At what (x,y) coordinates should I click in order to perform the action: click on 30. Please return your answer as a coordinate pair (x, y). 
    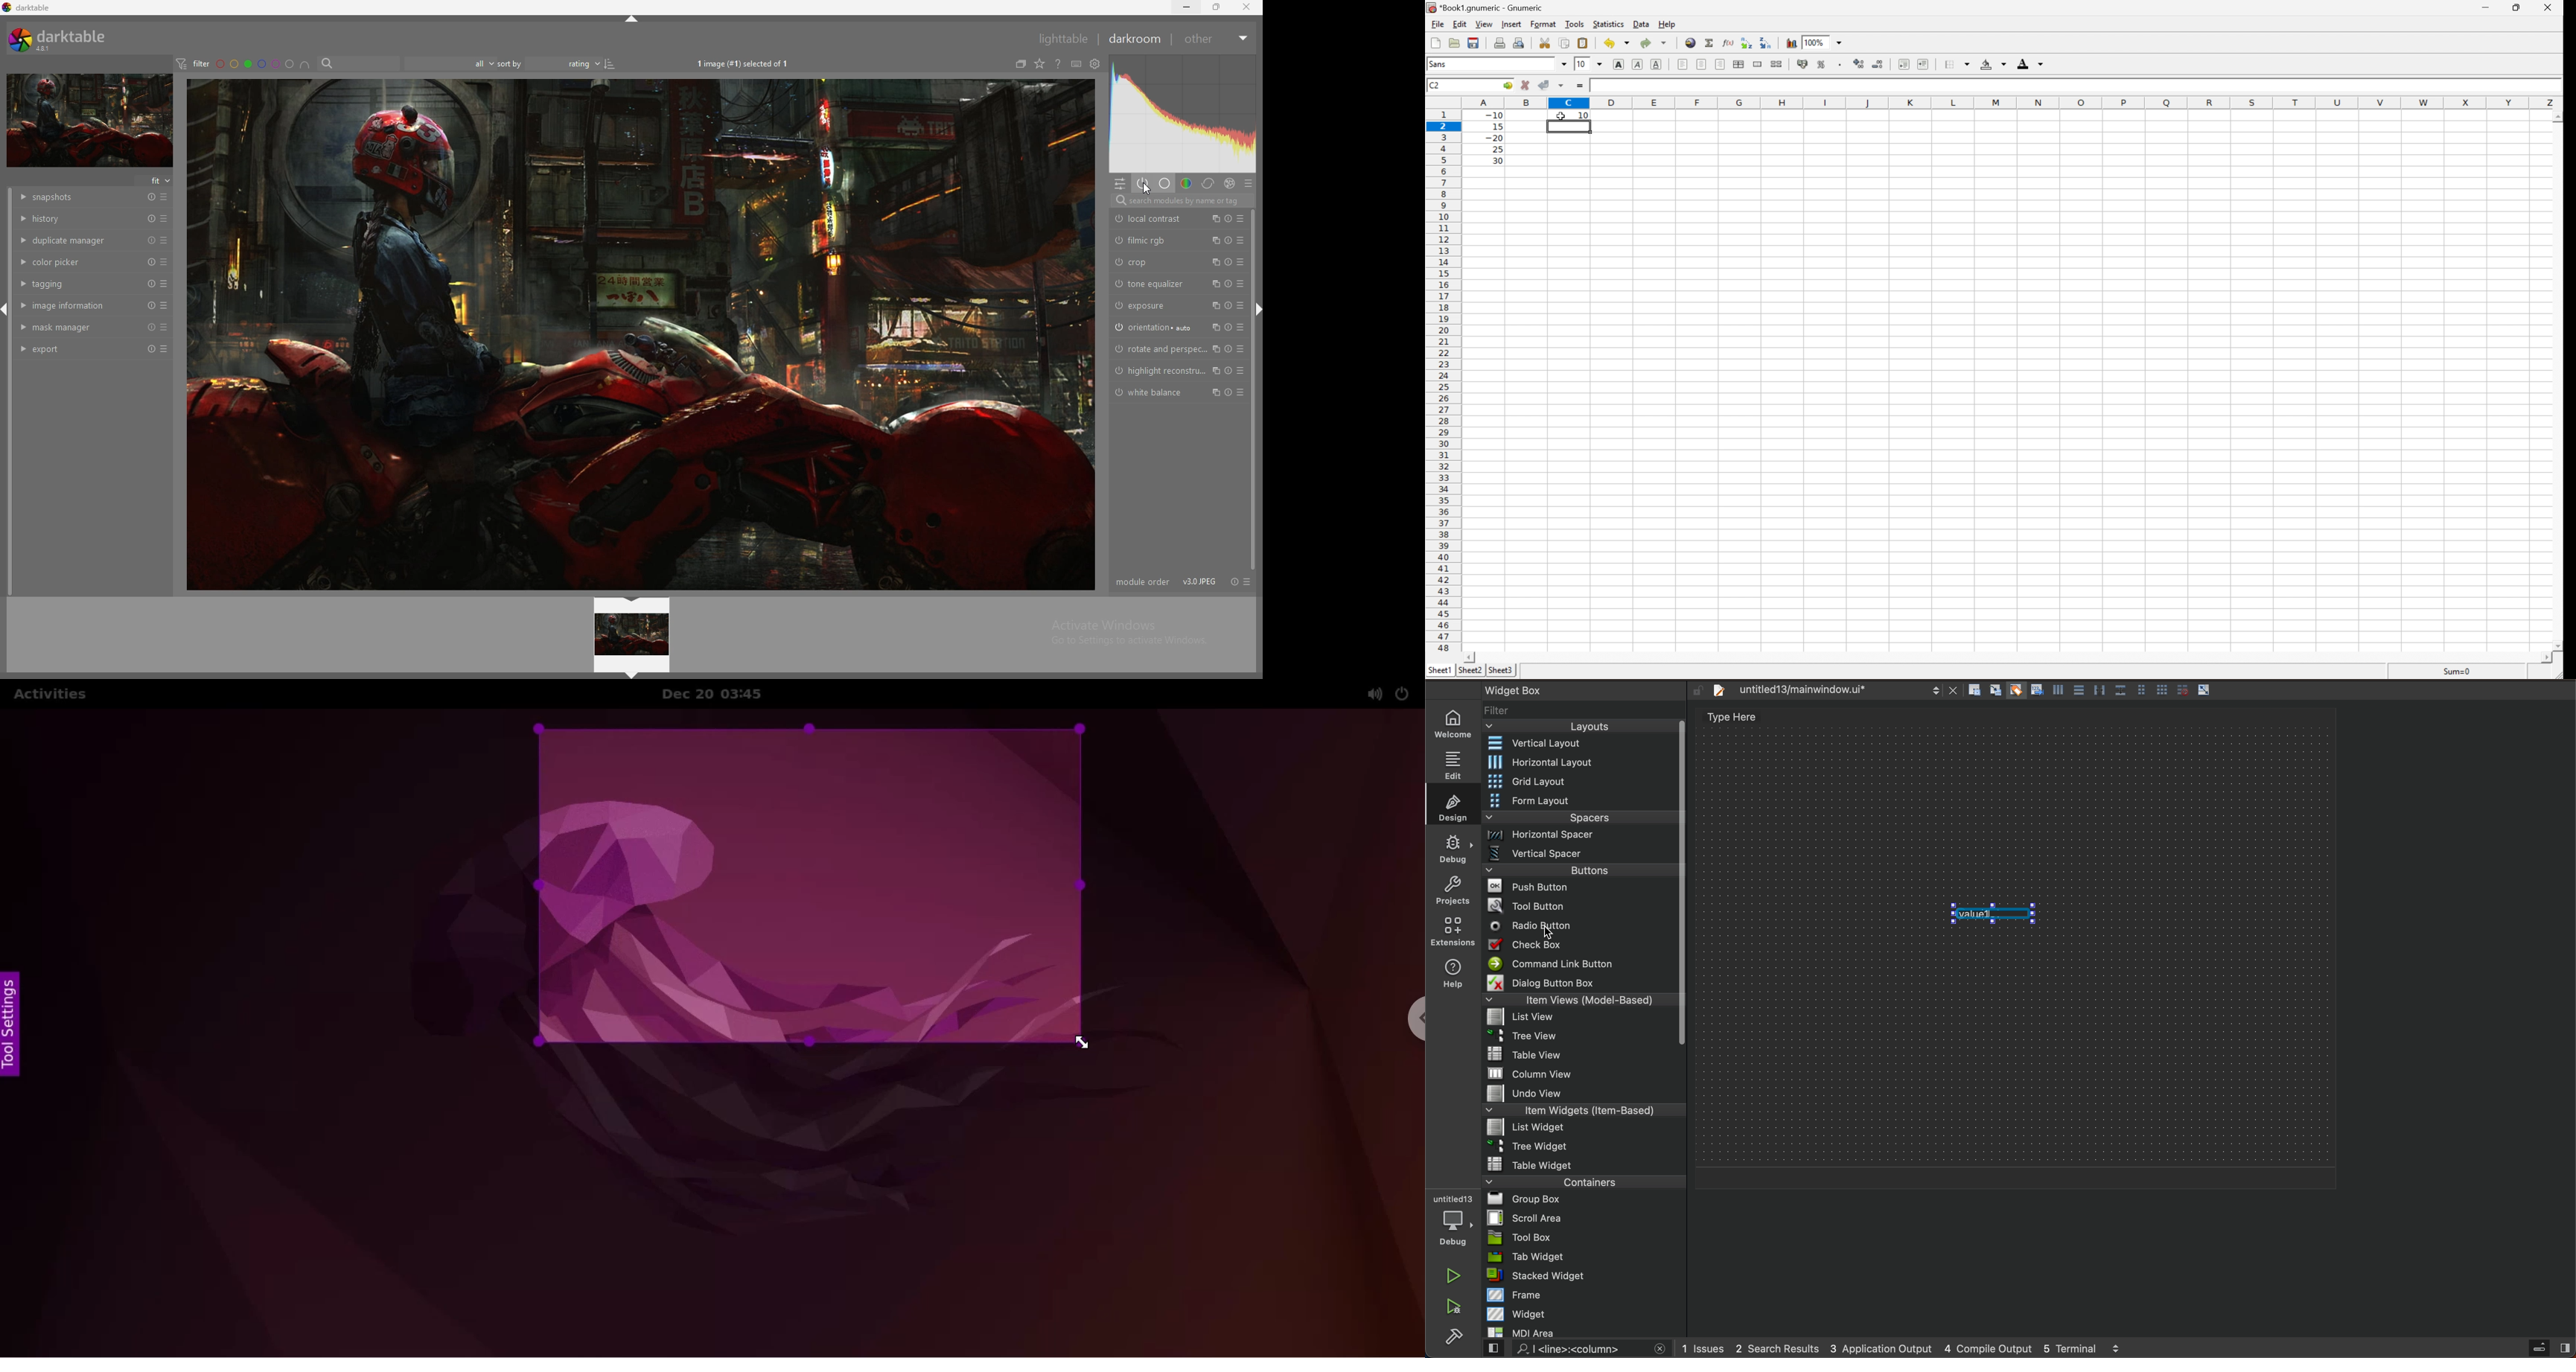
    Looking at the image, I should click on (1495, 160).